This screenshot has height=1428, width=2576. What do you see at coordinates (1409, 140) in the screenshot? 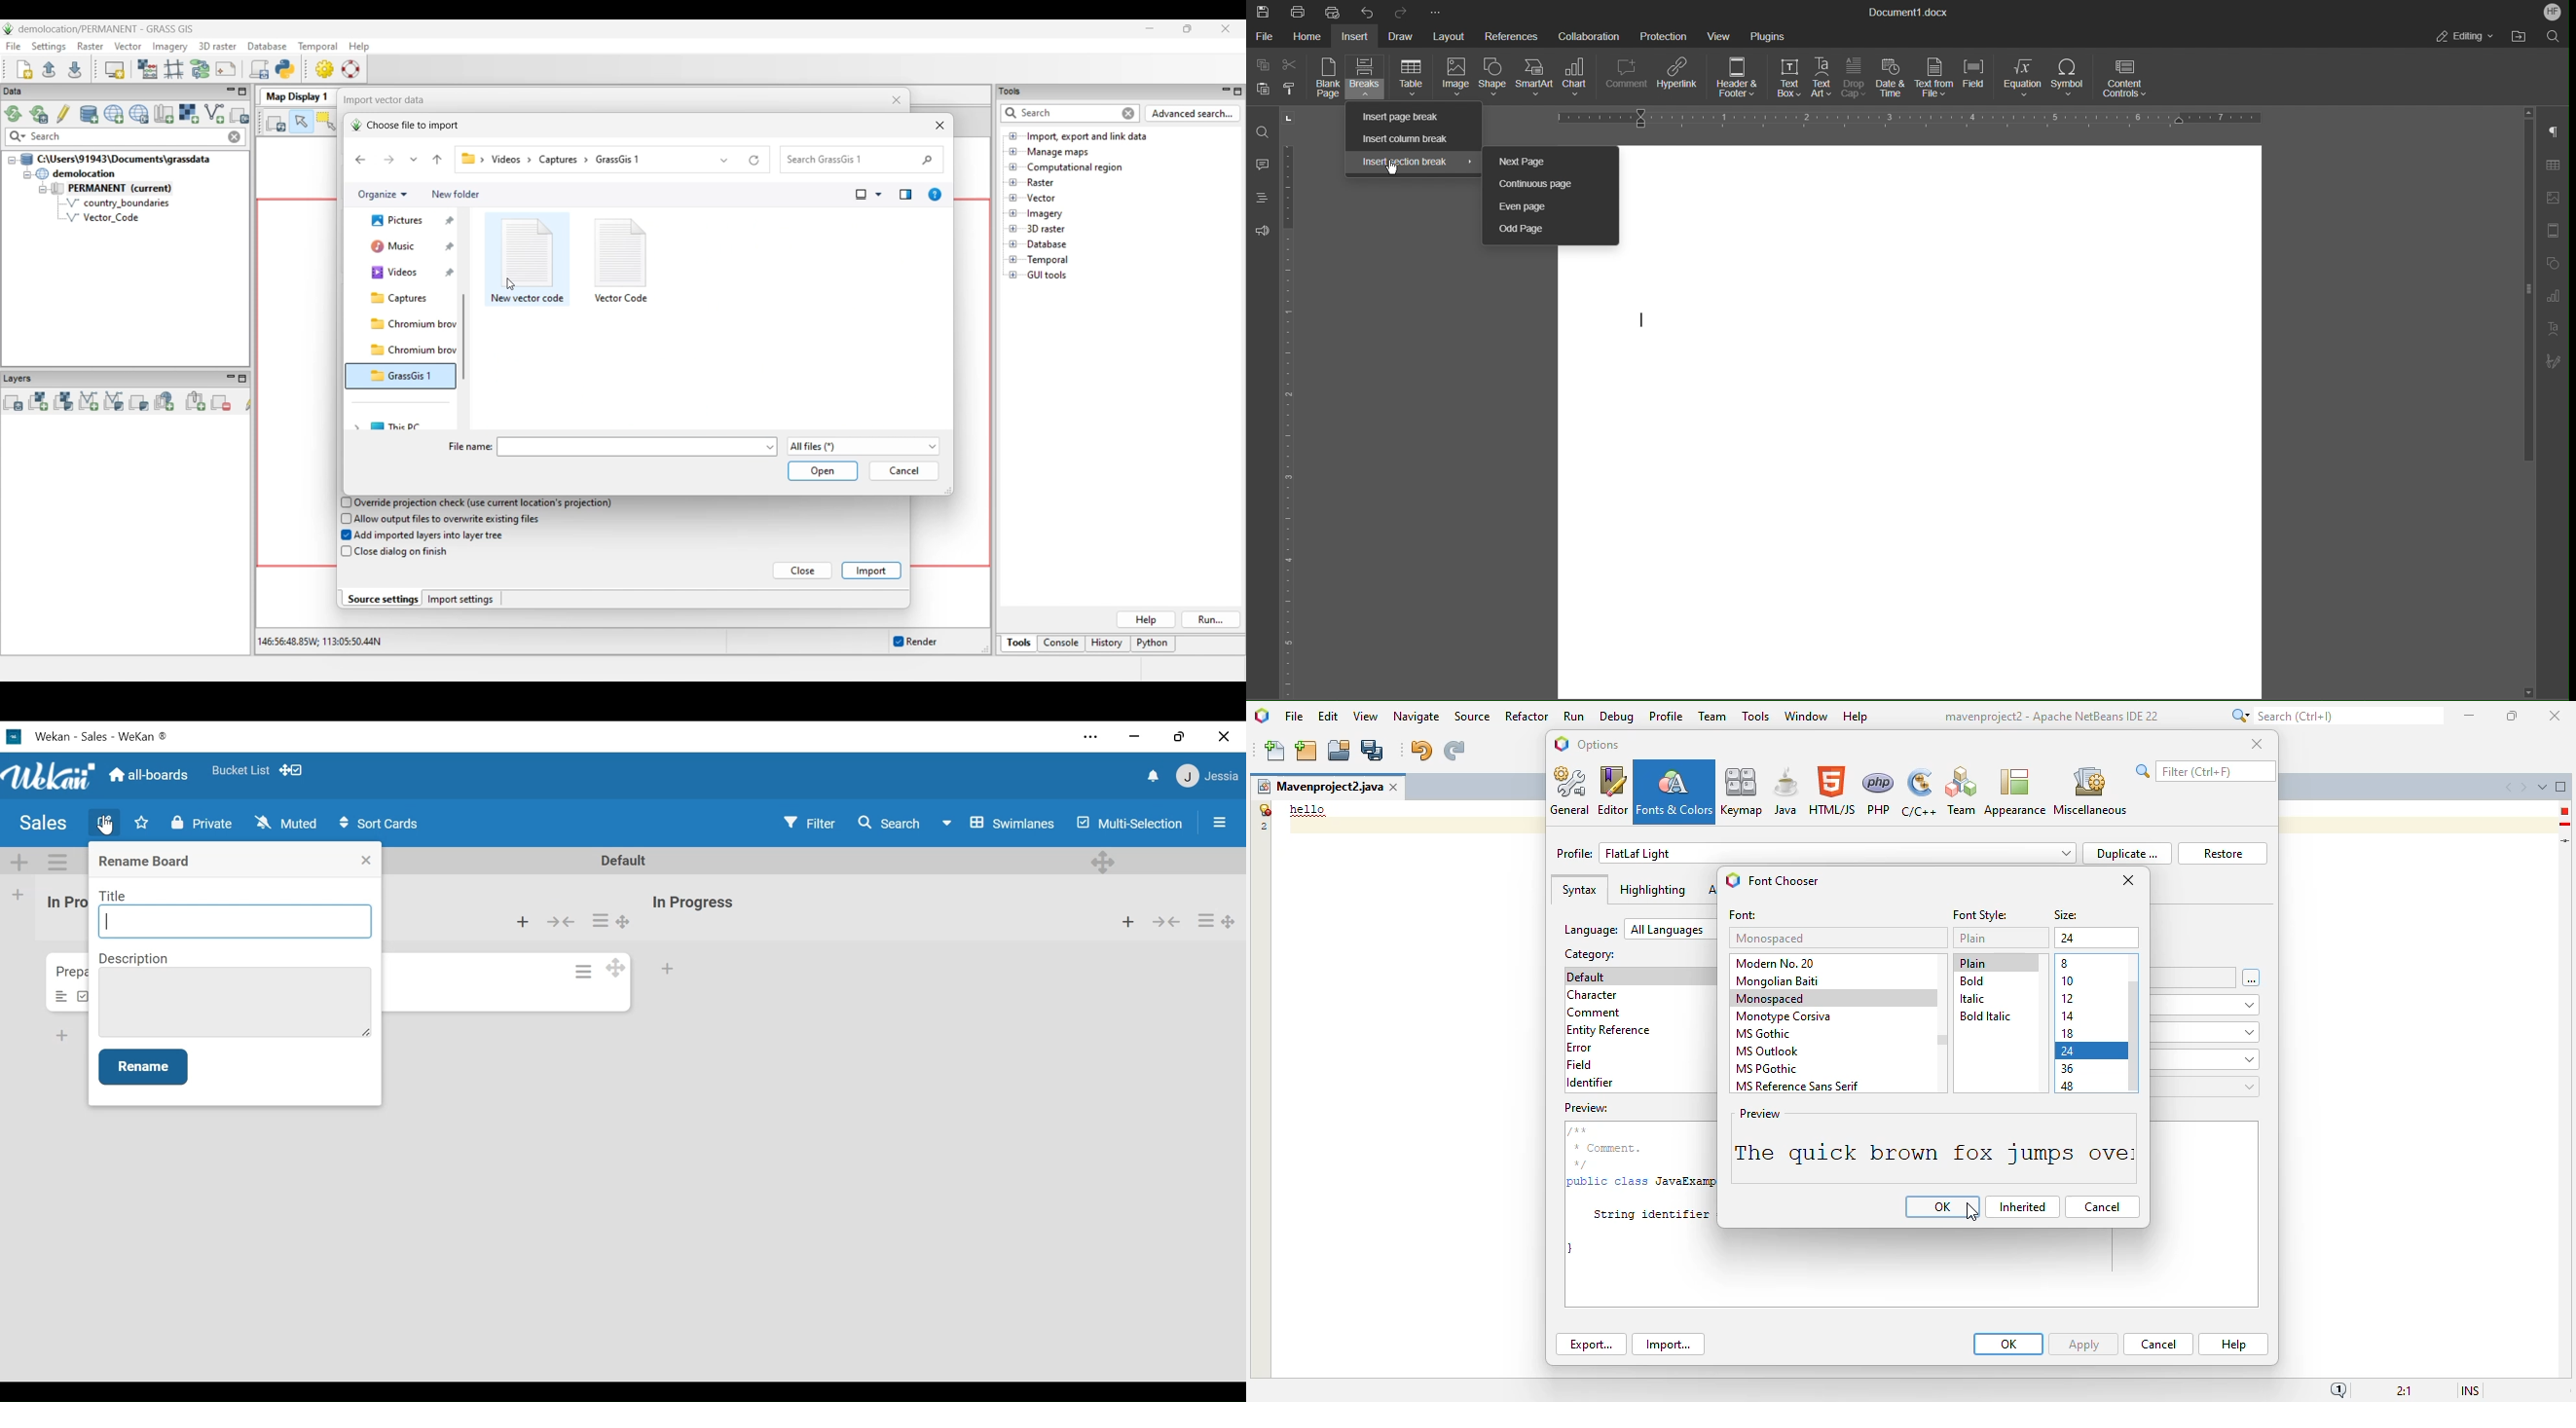
I see `Insert column break` at bounding box center [1409, 140].